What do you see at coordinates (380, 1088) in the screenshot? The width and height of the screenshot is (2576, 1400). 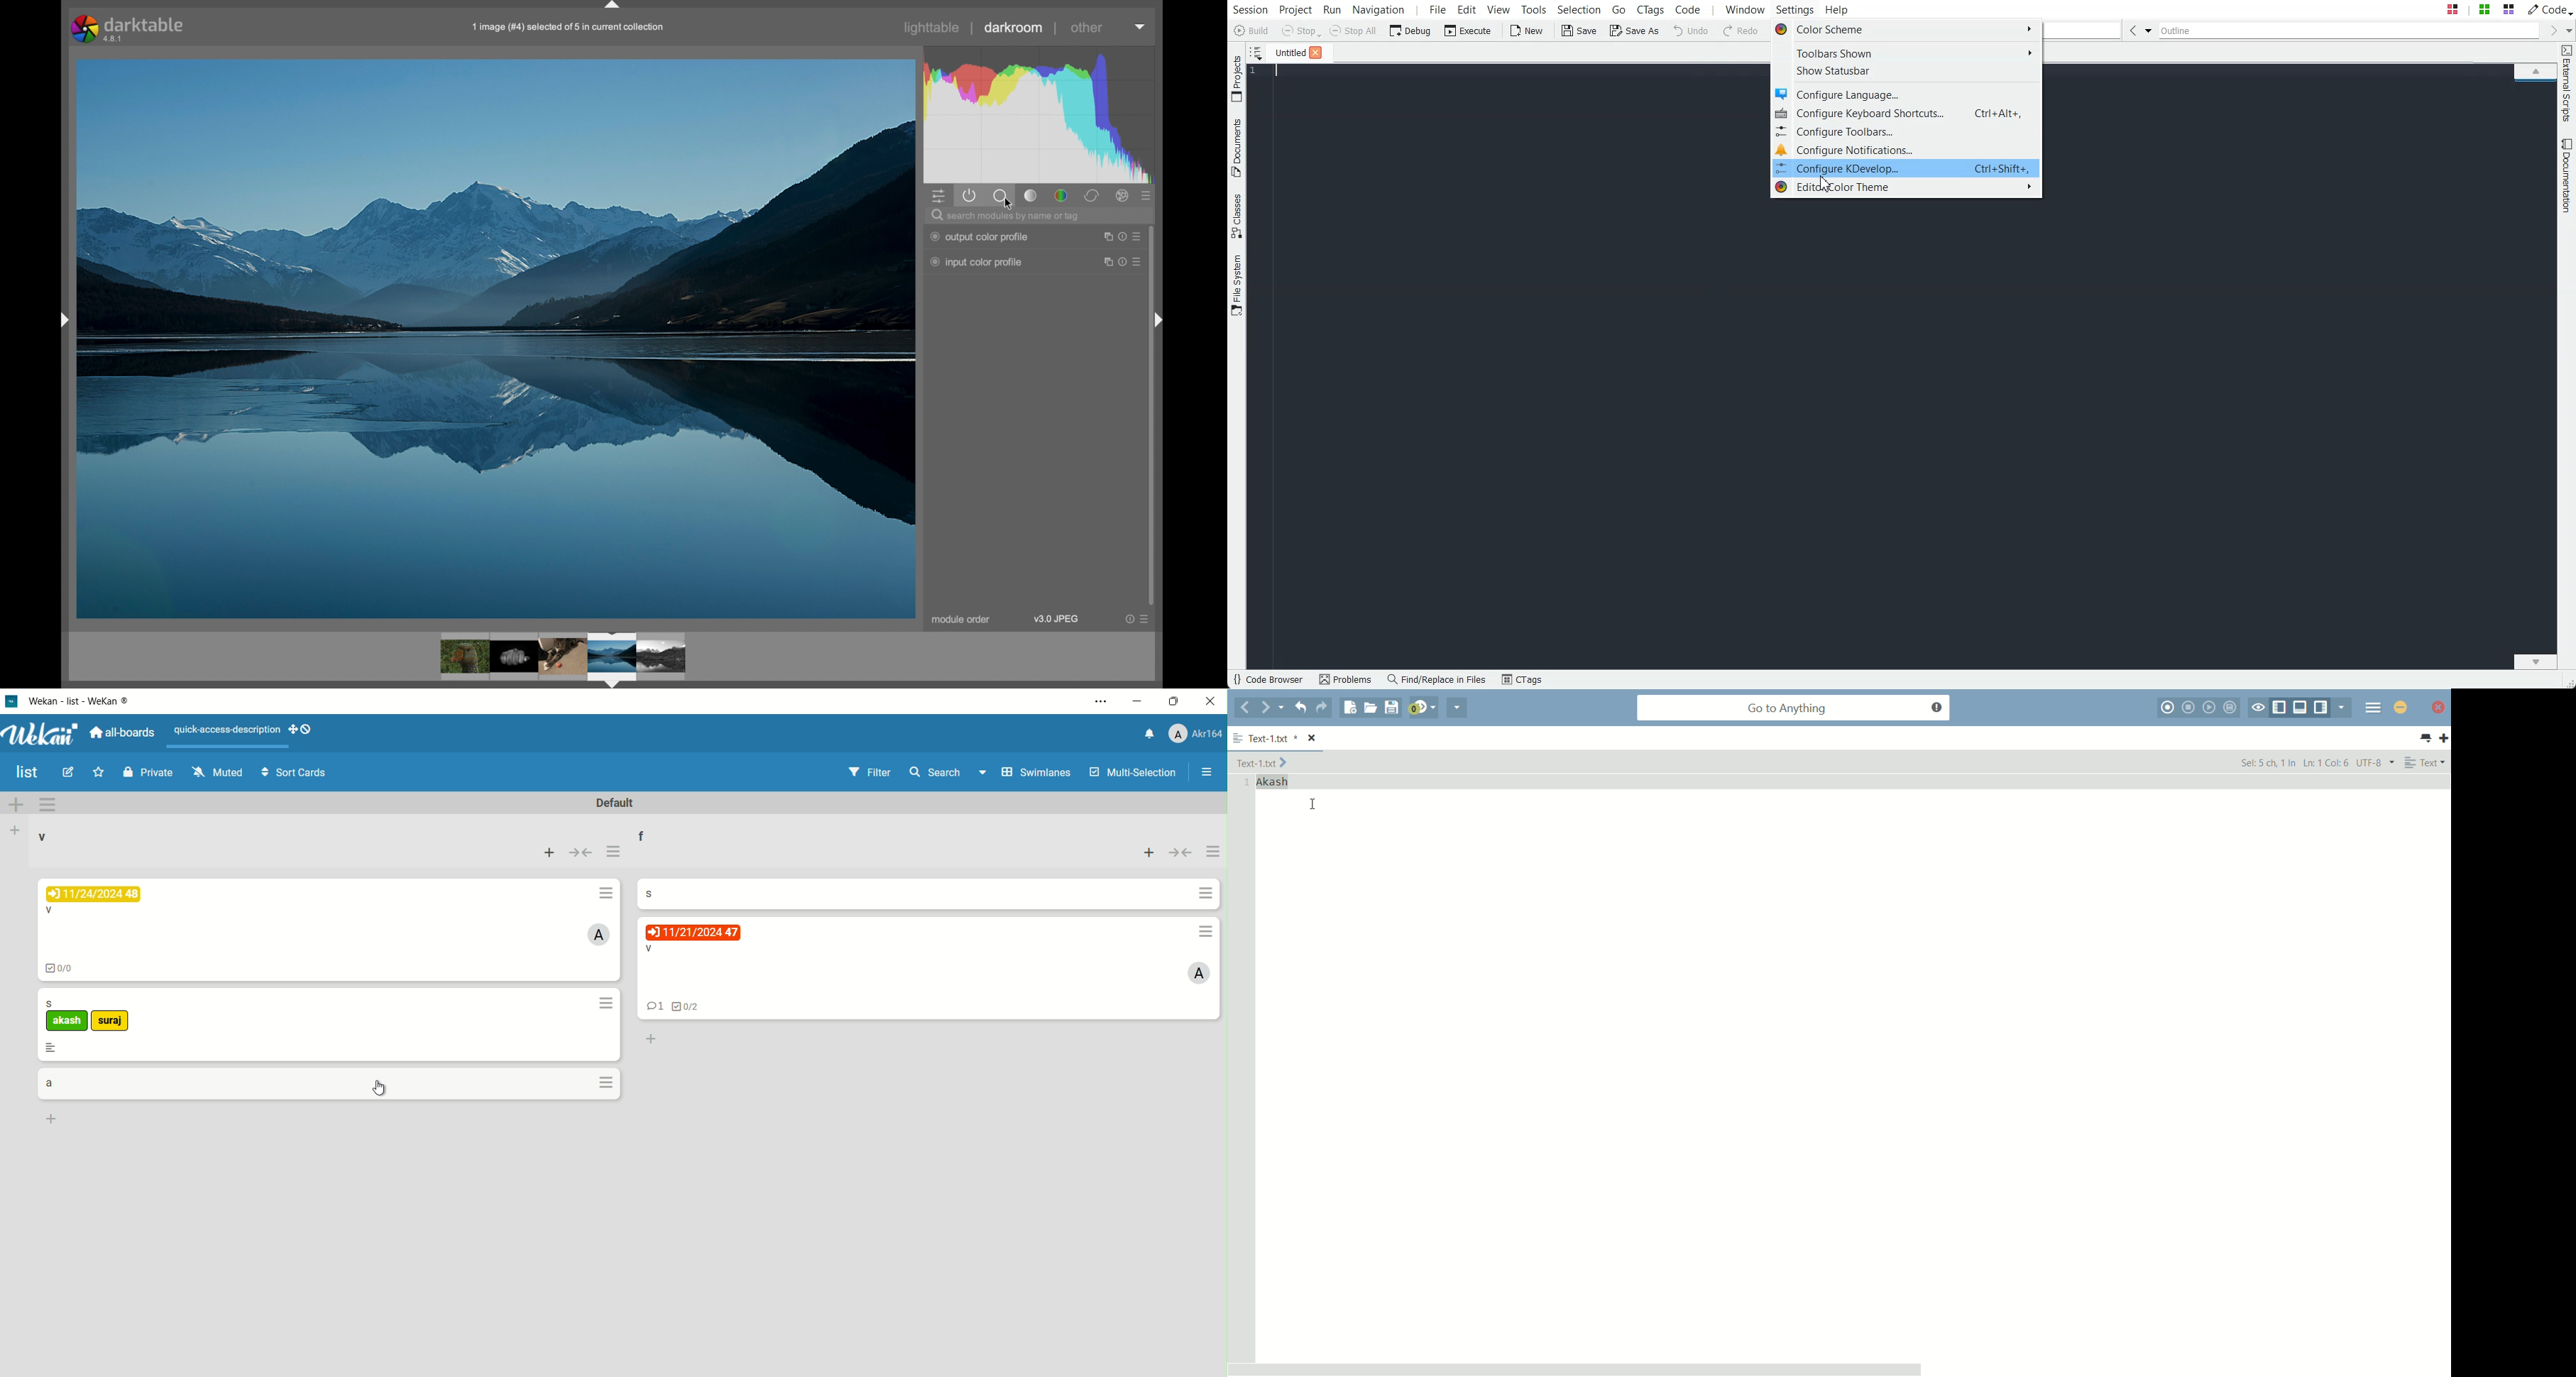 I see `cursor` at bounding box center [380, 1088].